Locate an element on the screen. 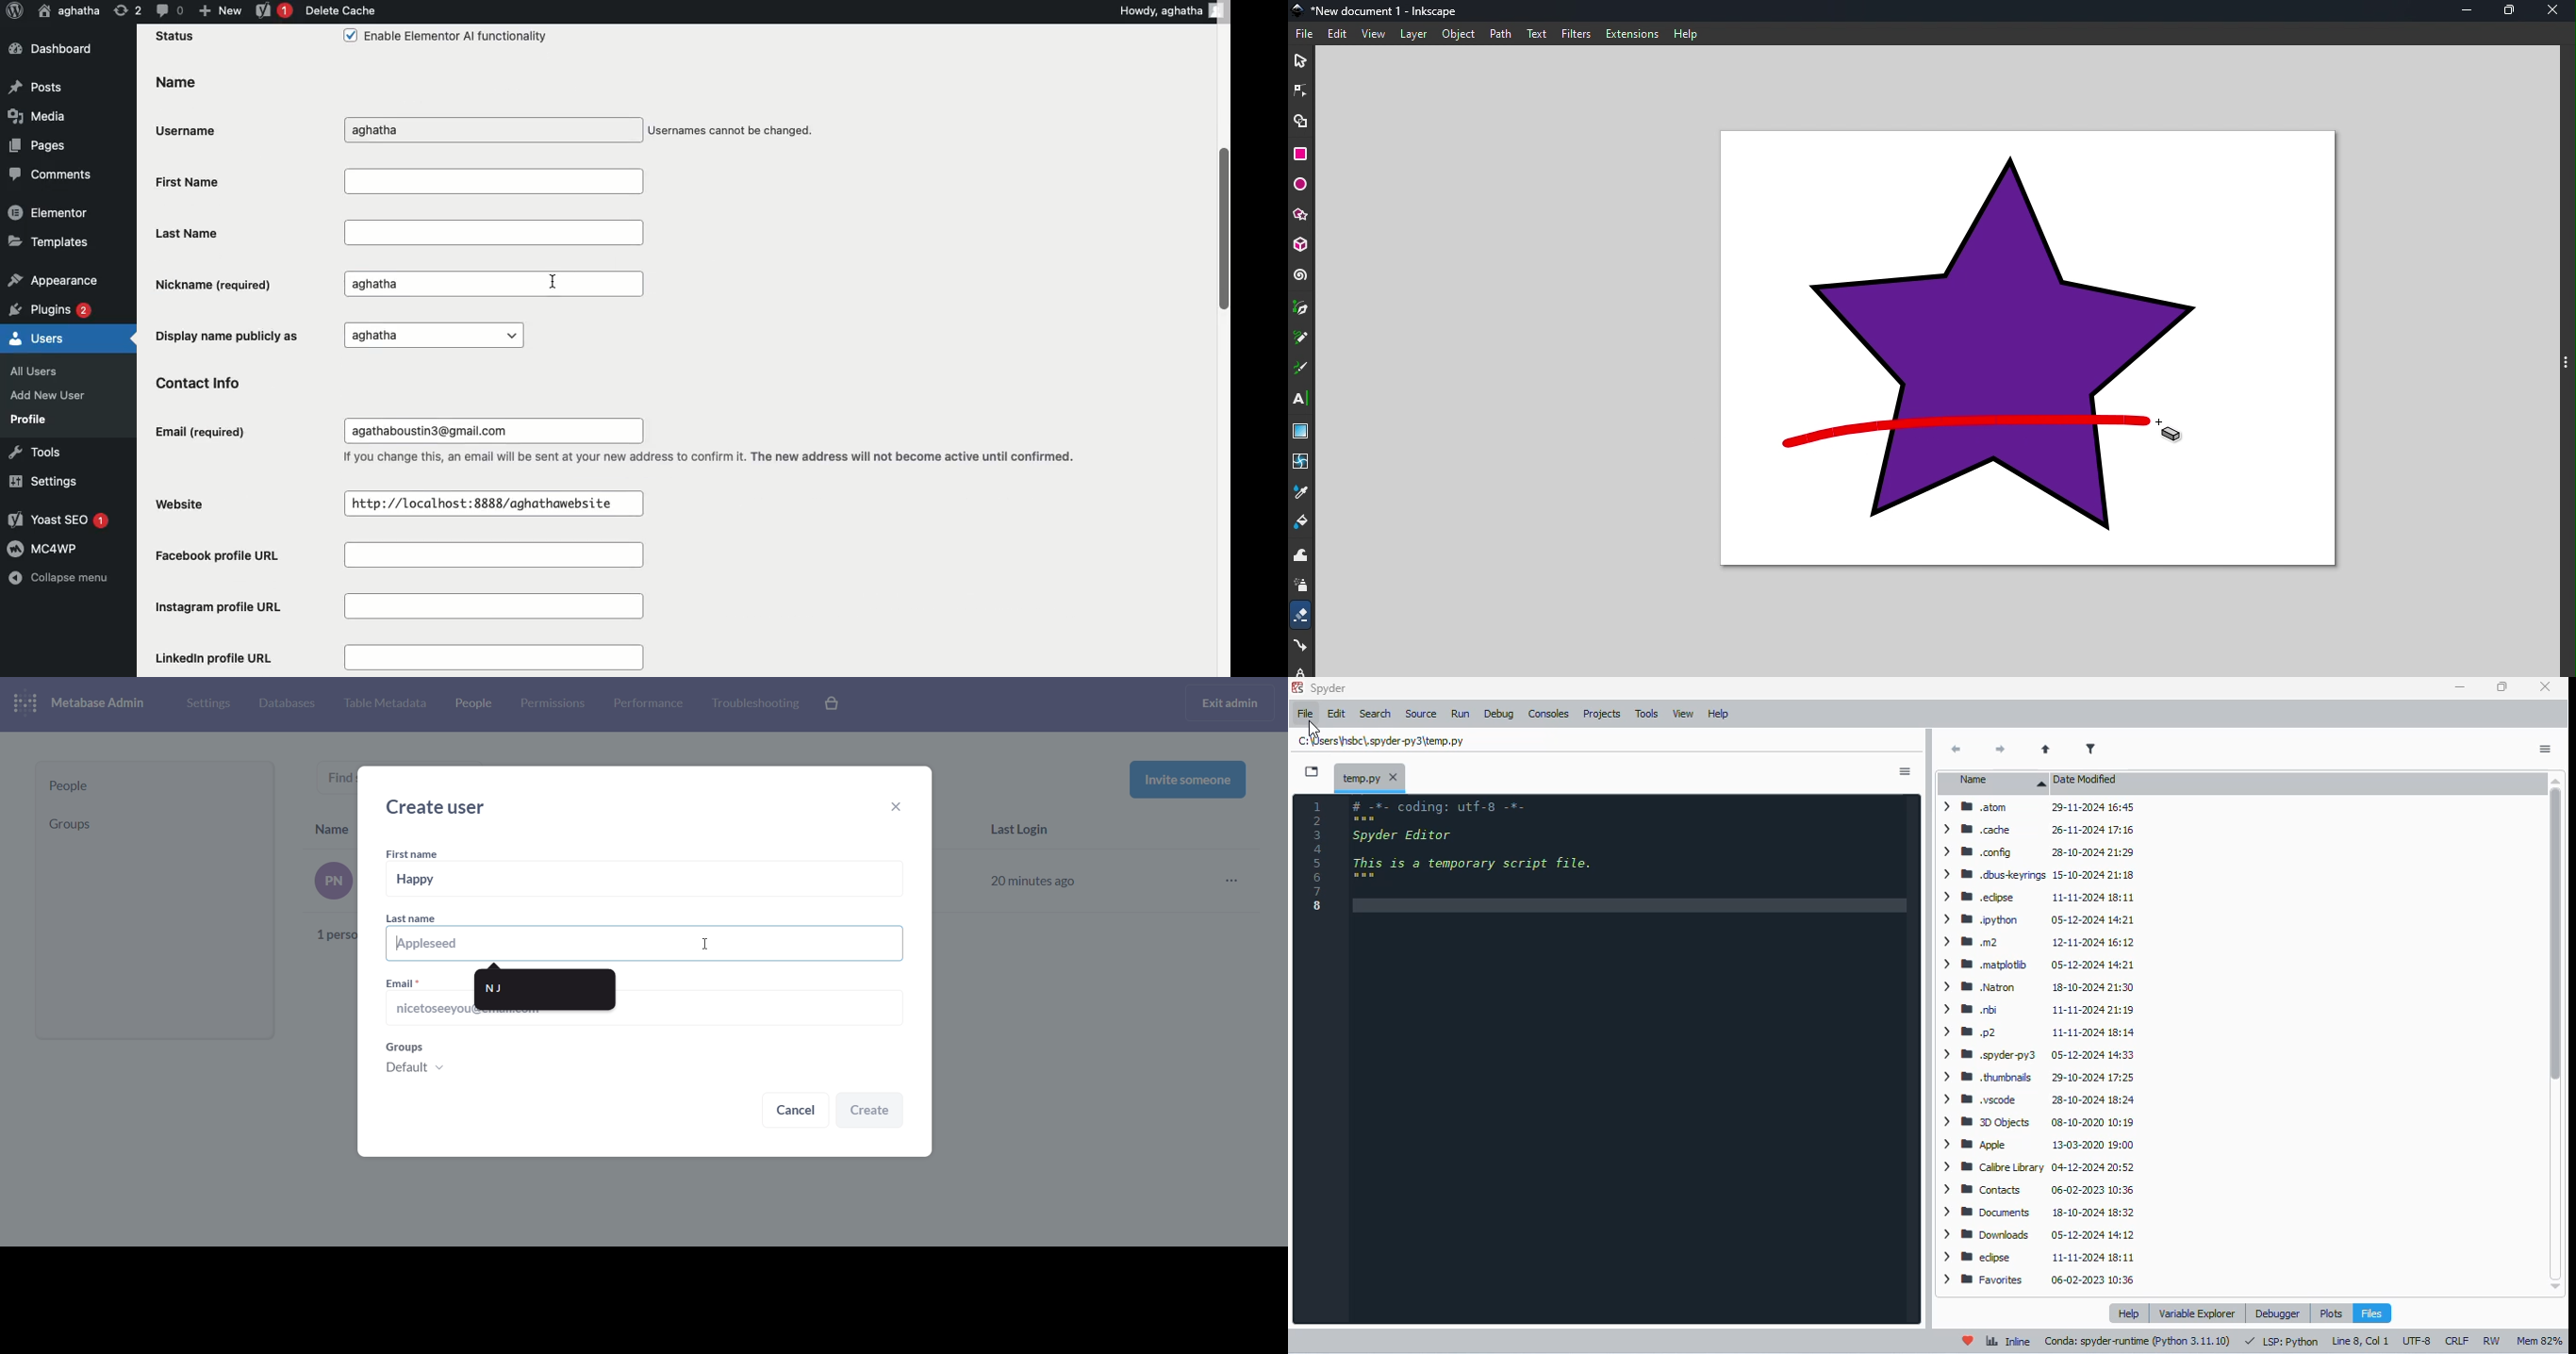 The image size is (2576, 1372). > BB thumbnails 29-10-2024 17:25 is located at coordinates (2036, 1077).